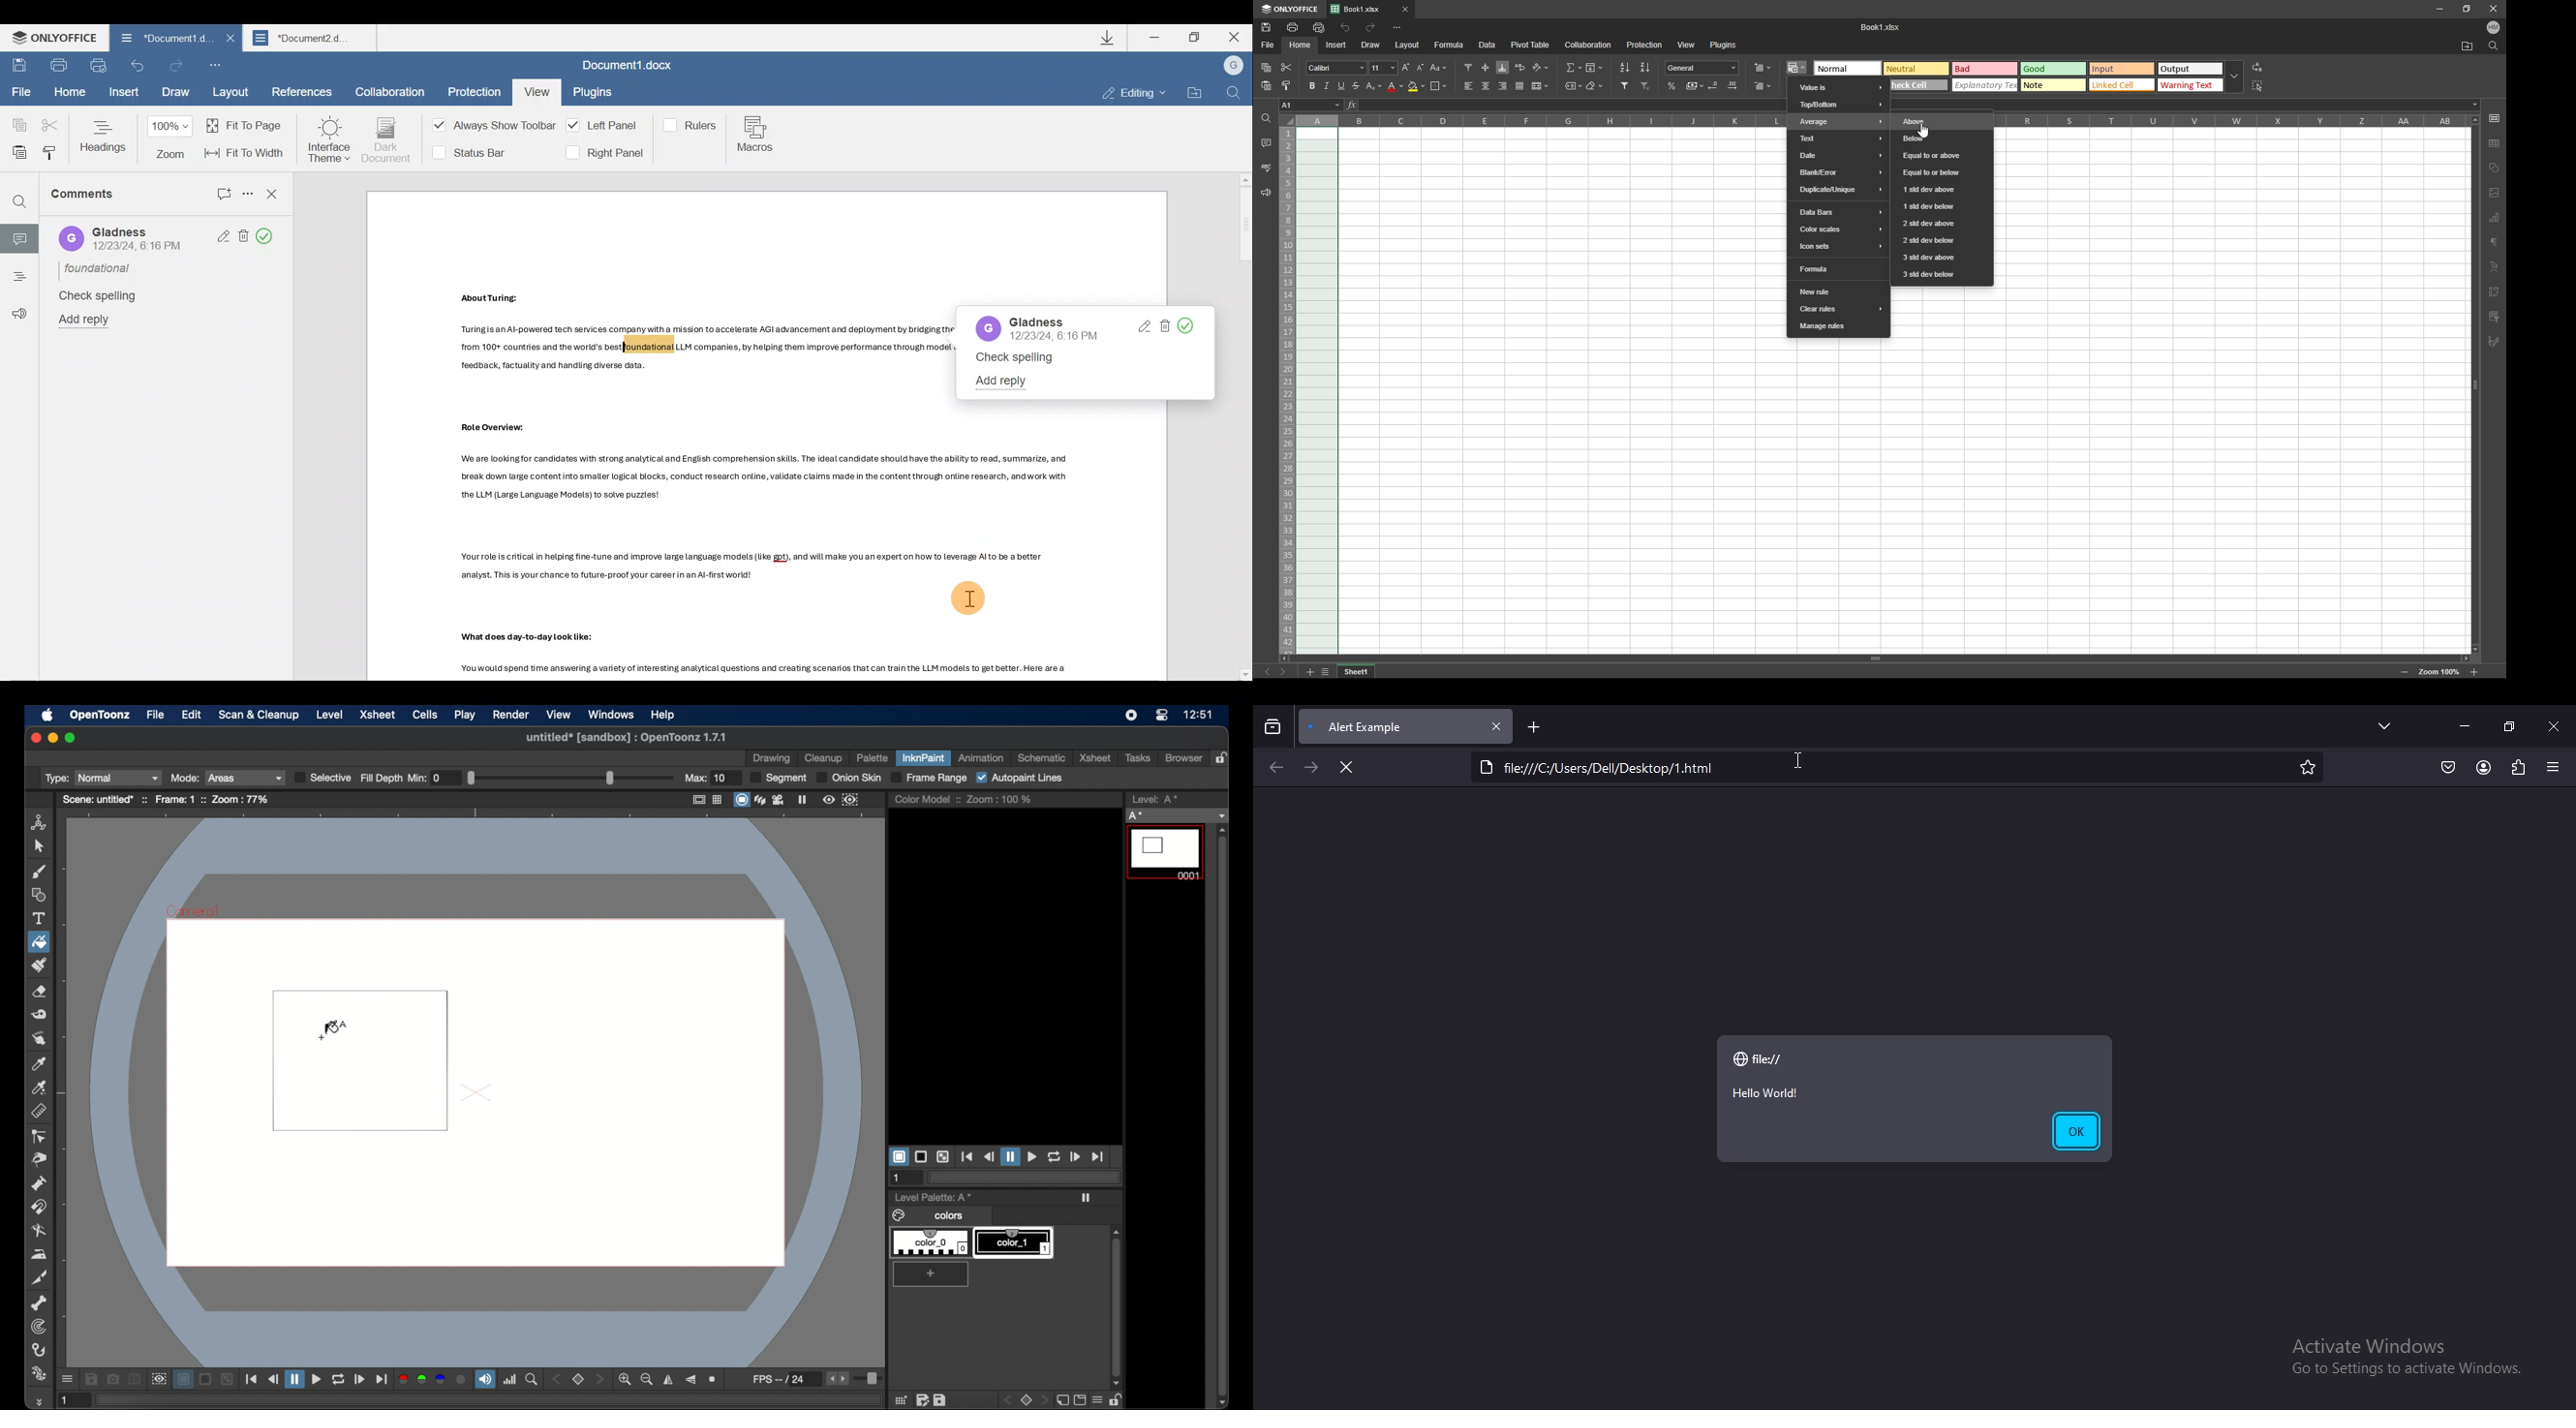  I want to click on cutter tool, so click(39, 1277).